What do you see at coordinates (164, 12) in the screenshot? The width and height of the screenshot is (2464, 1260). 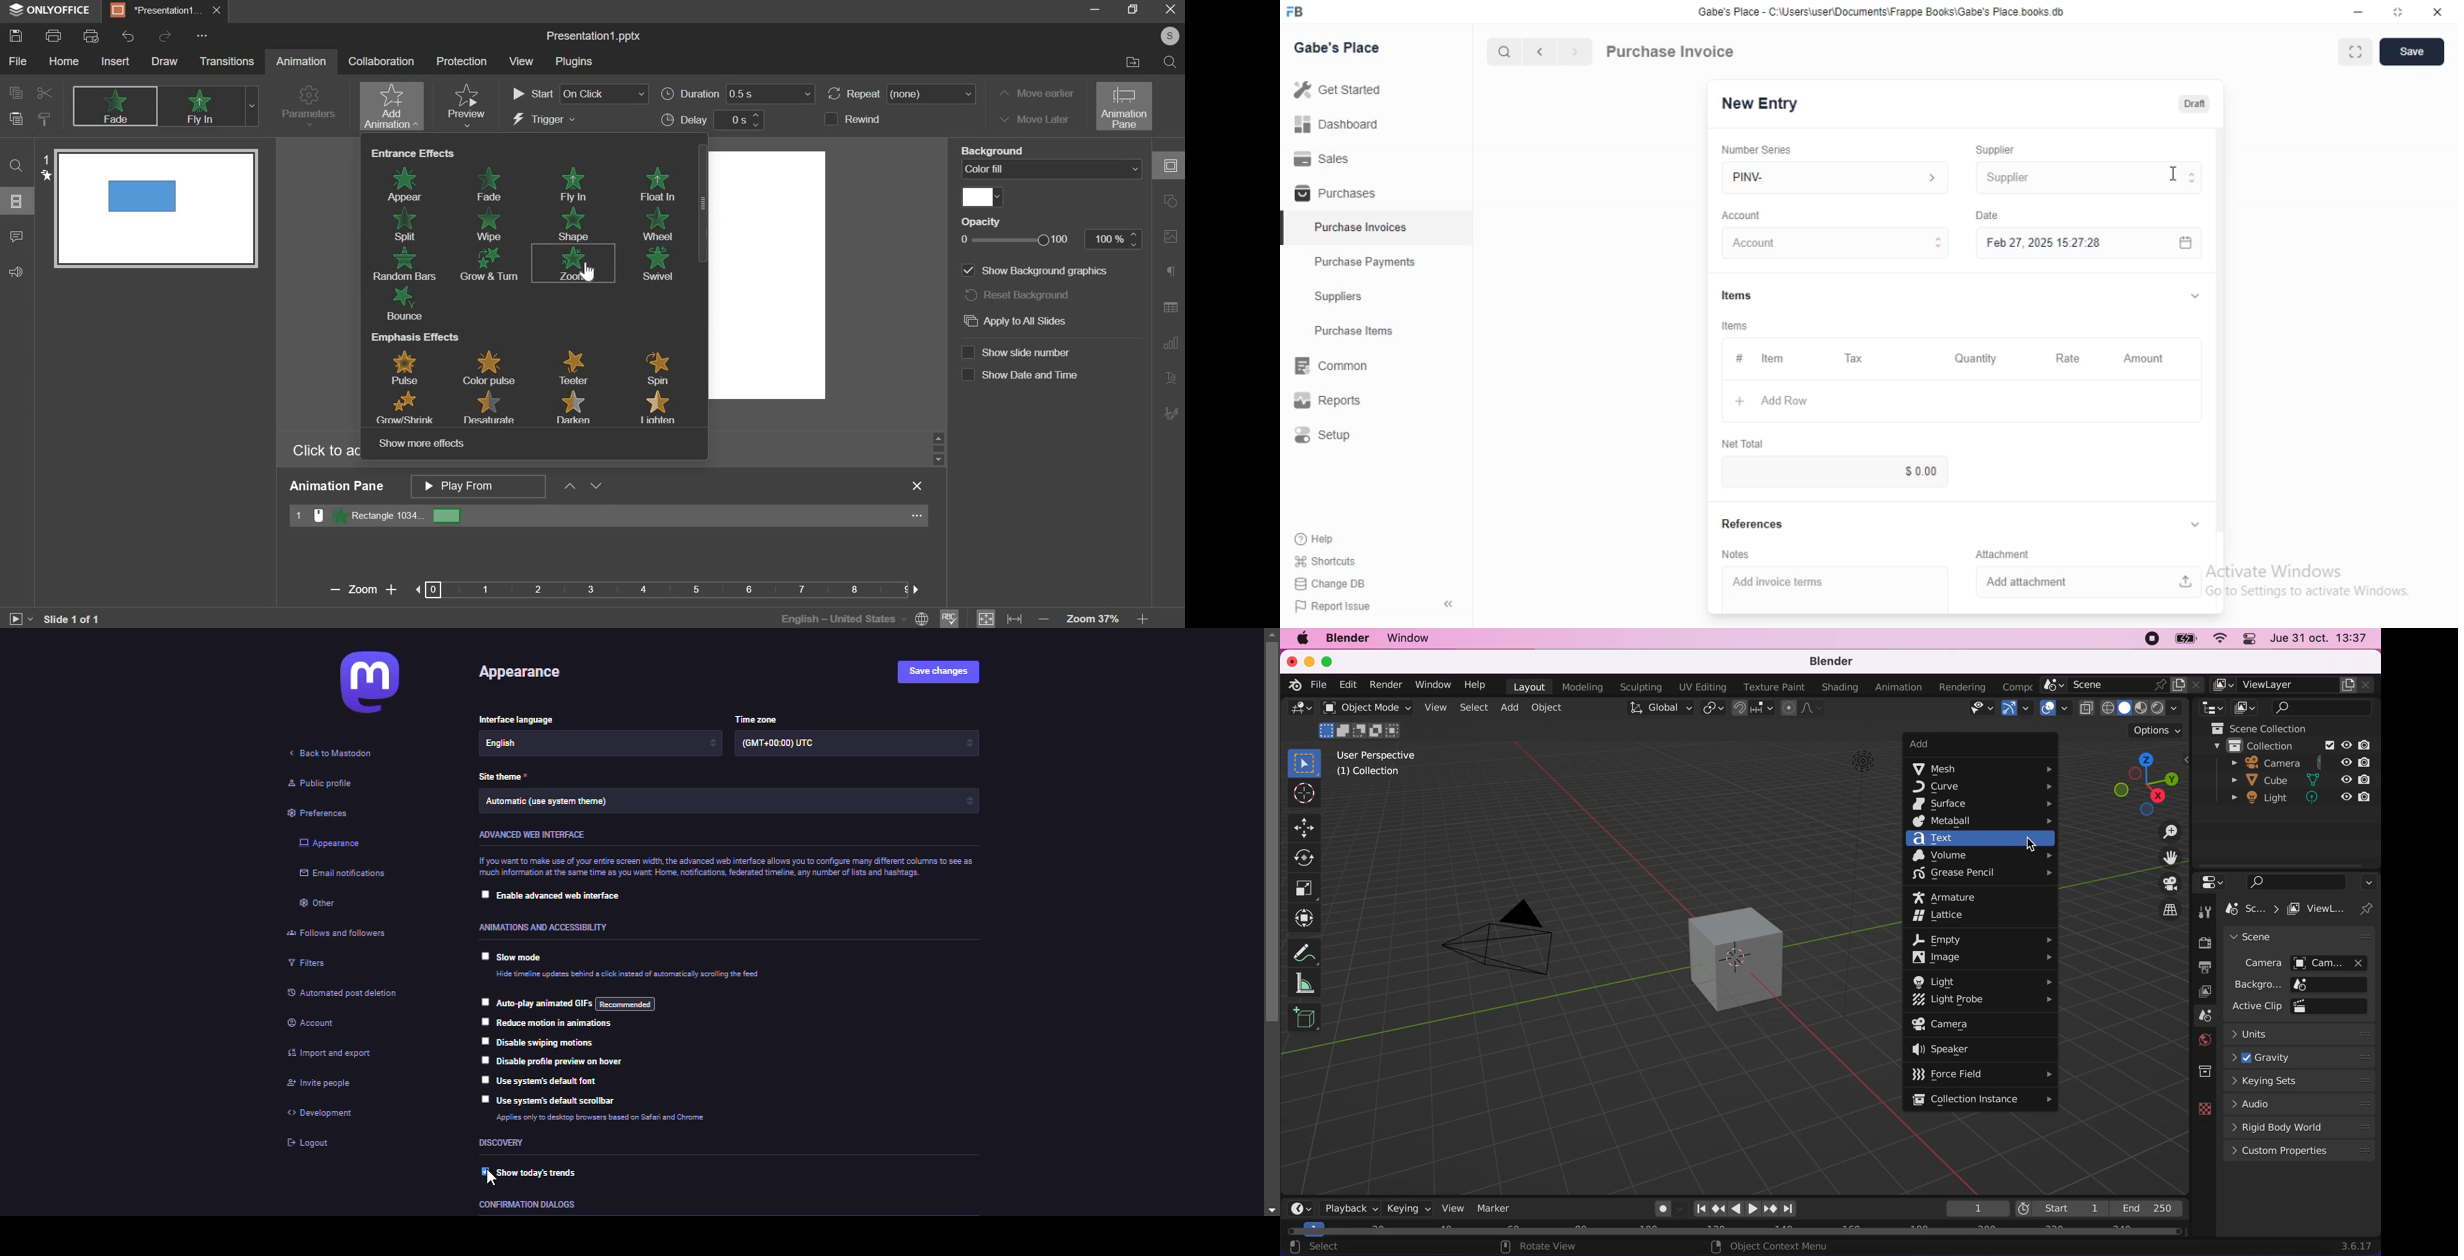 I see `presentation` at bounding box center [164, 12].